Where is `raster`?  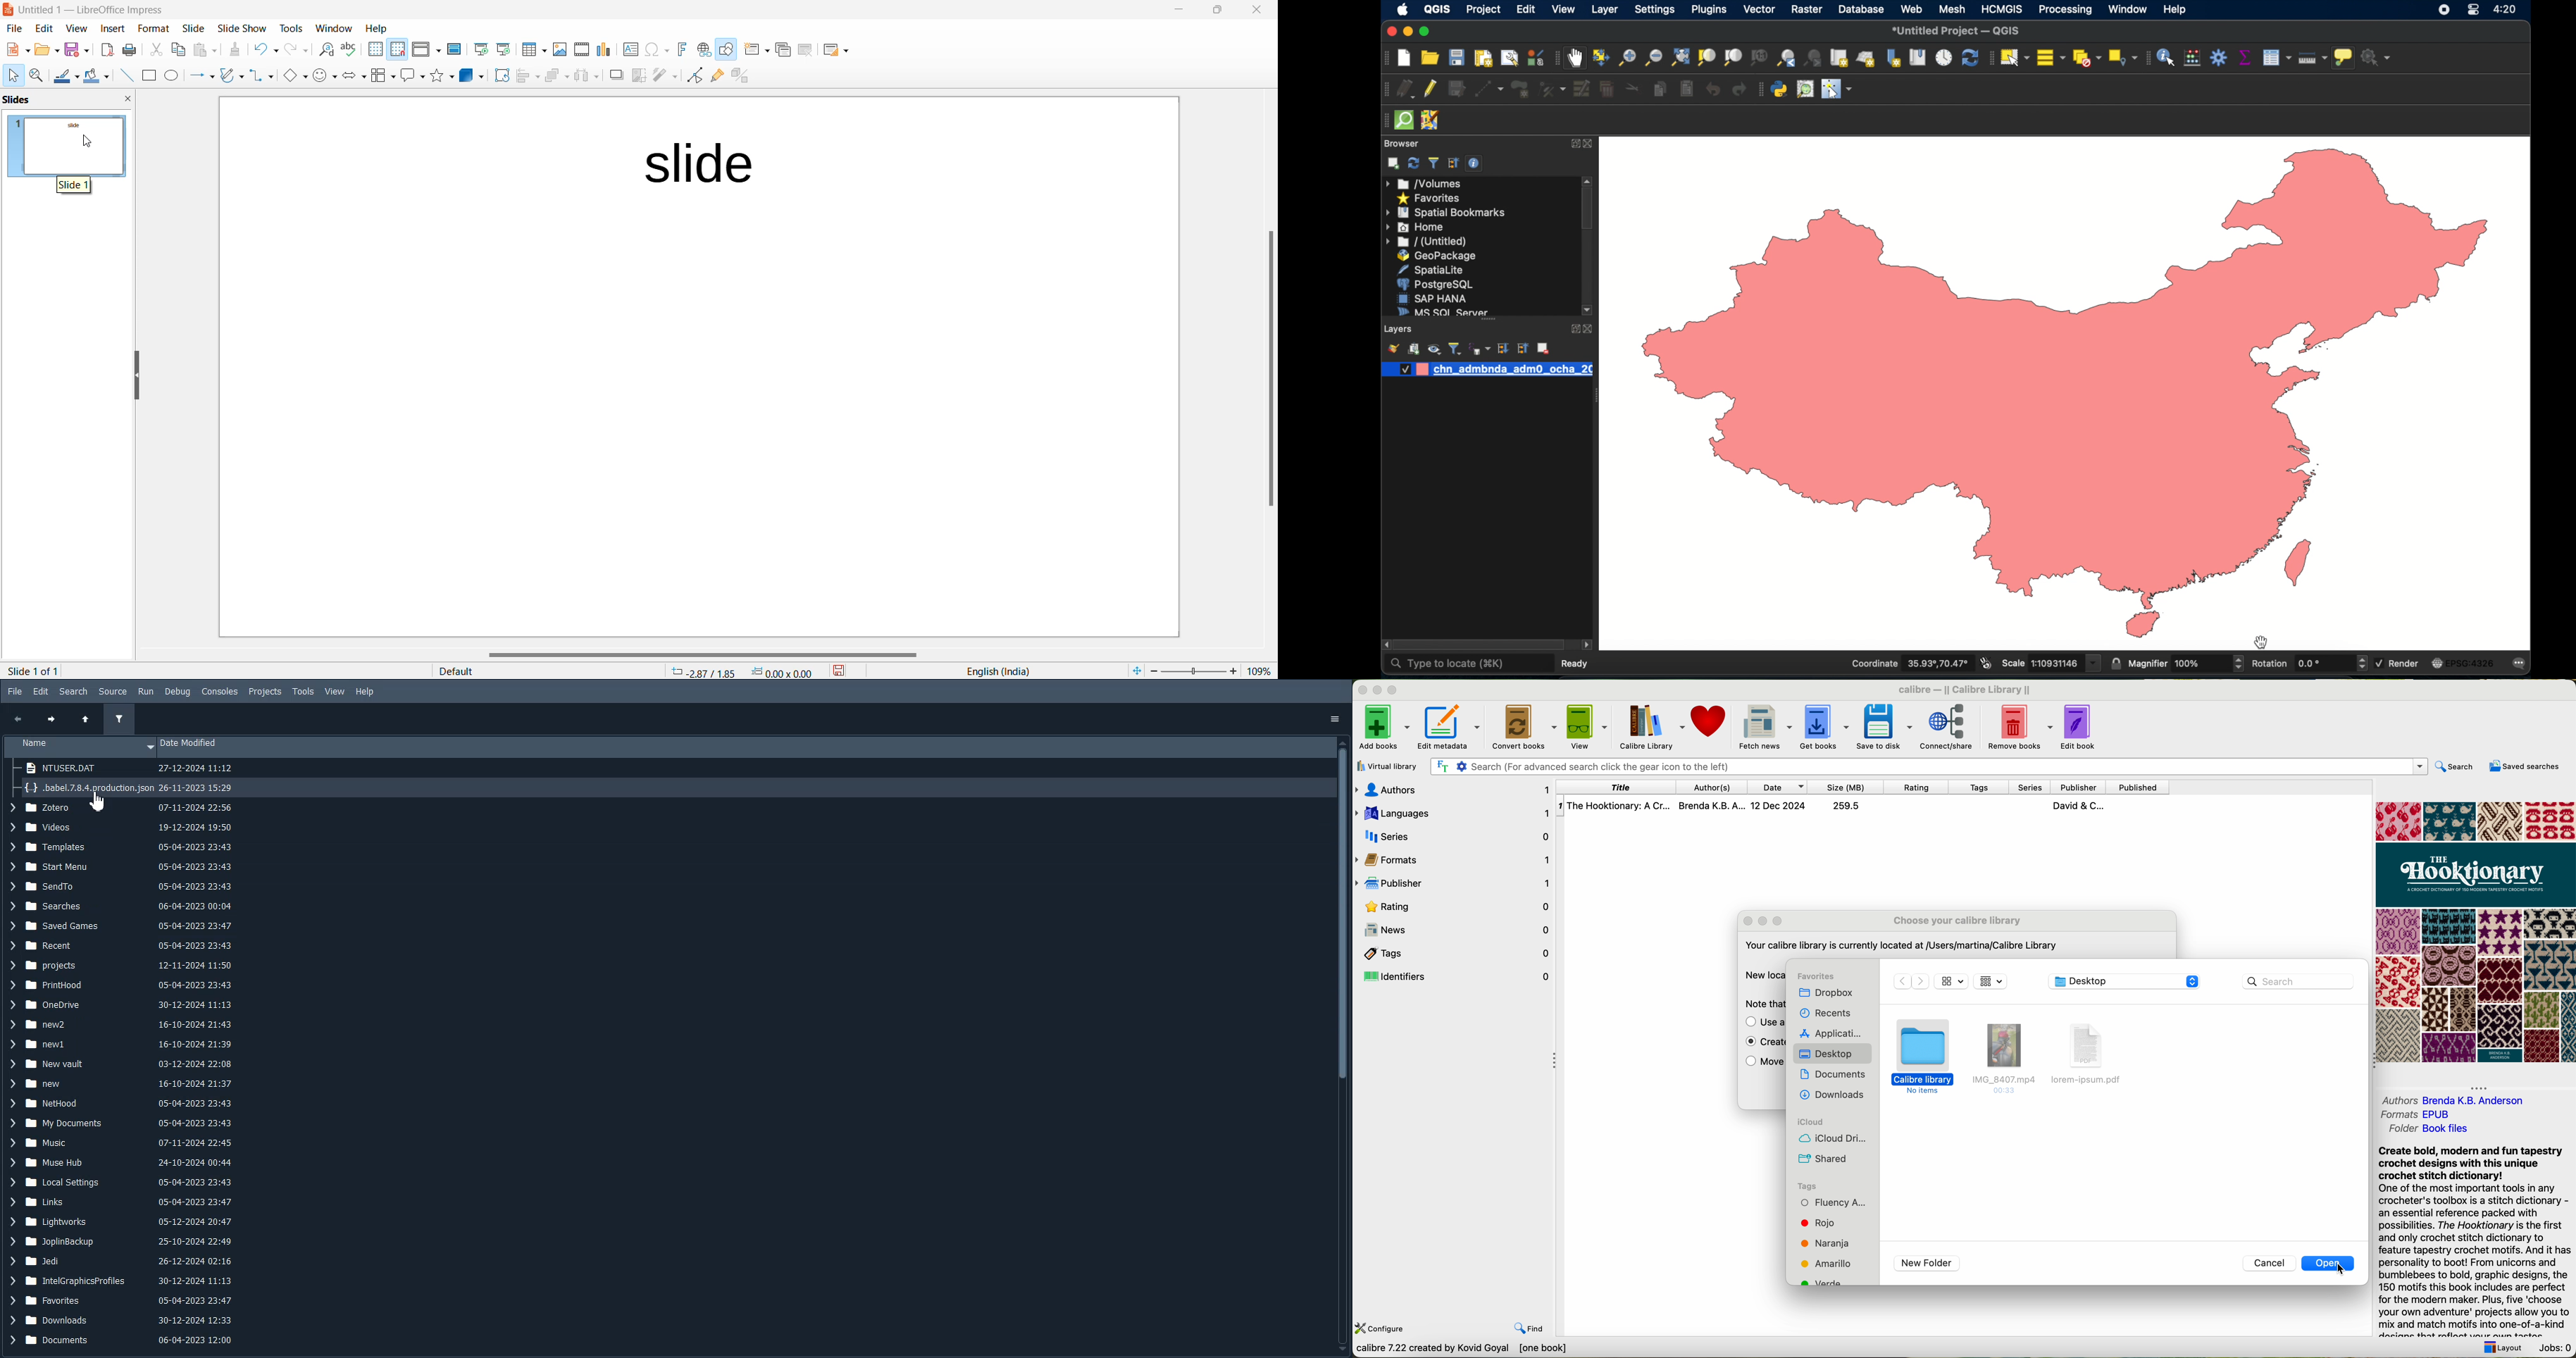
raster is located at coordinates (1807, 11).